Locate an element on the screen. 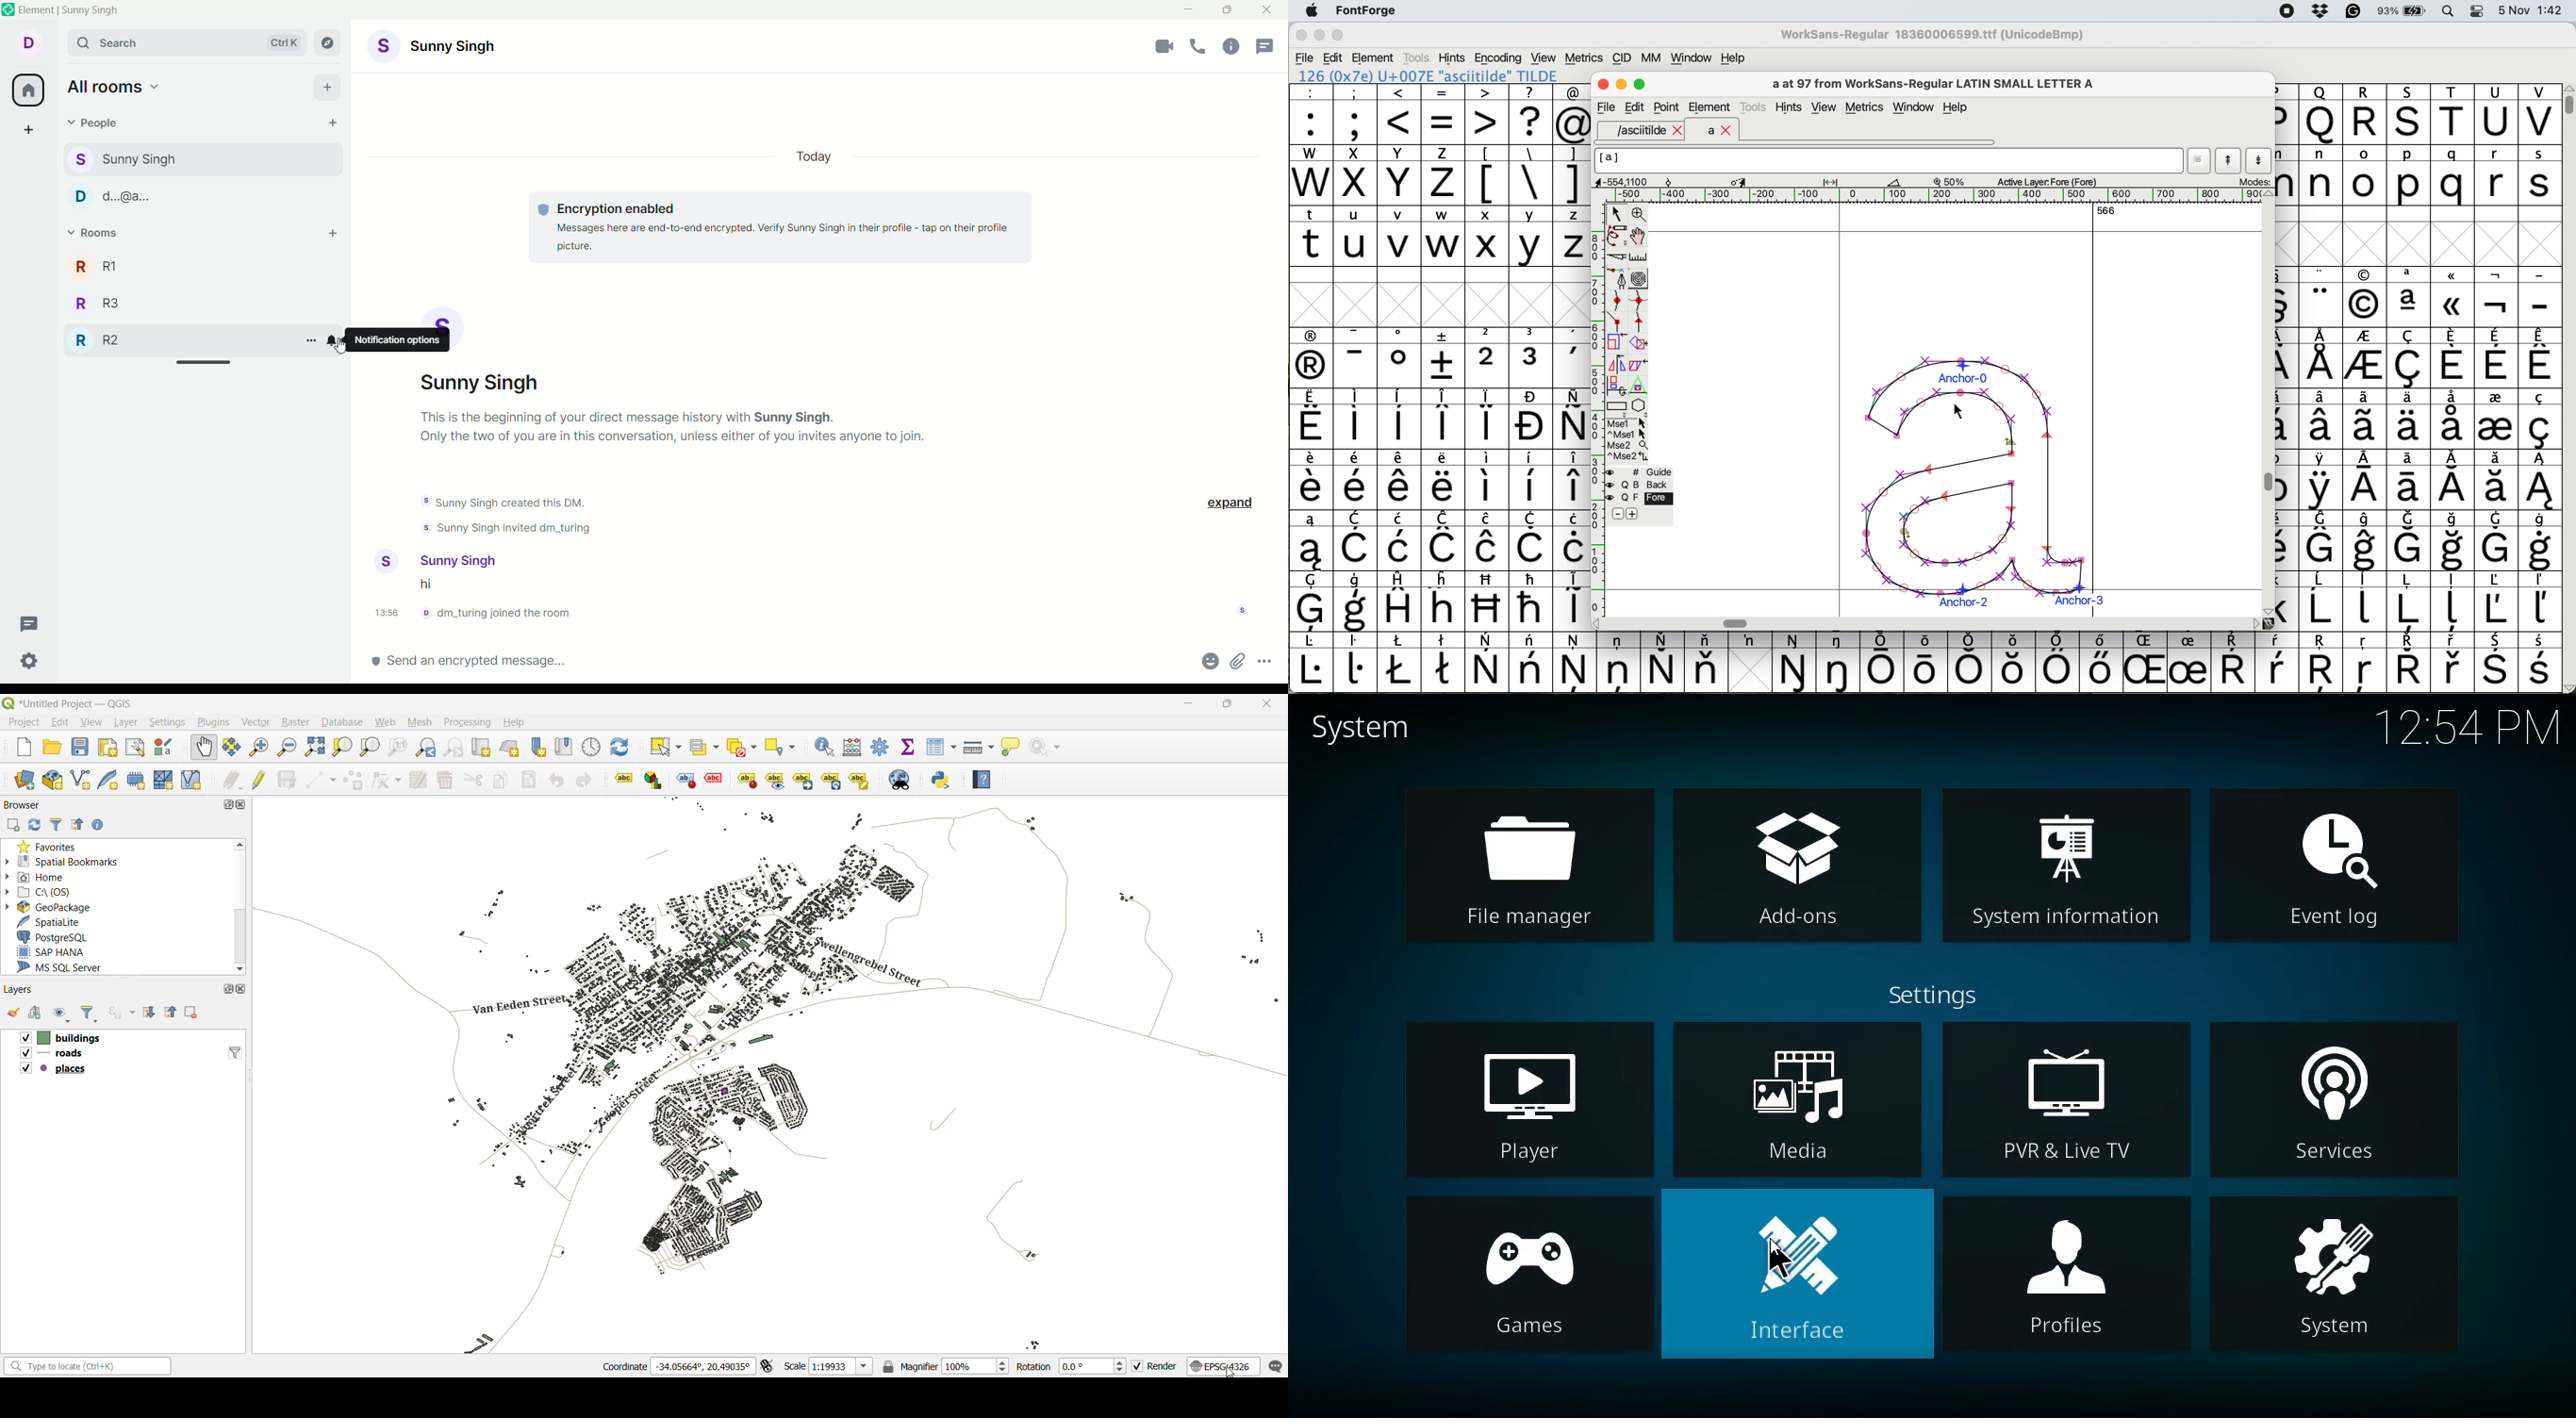   is located at coordinates (2147, 662).